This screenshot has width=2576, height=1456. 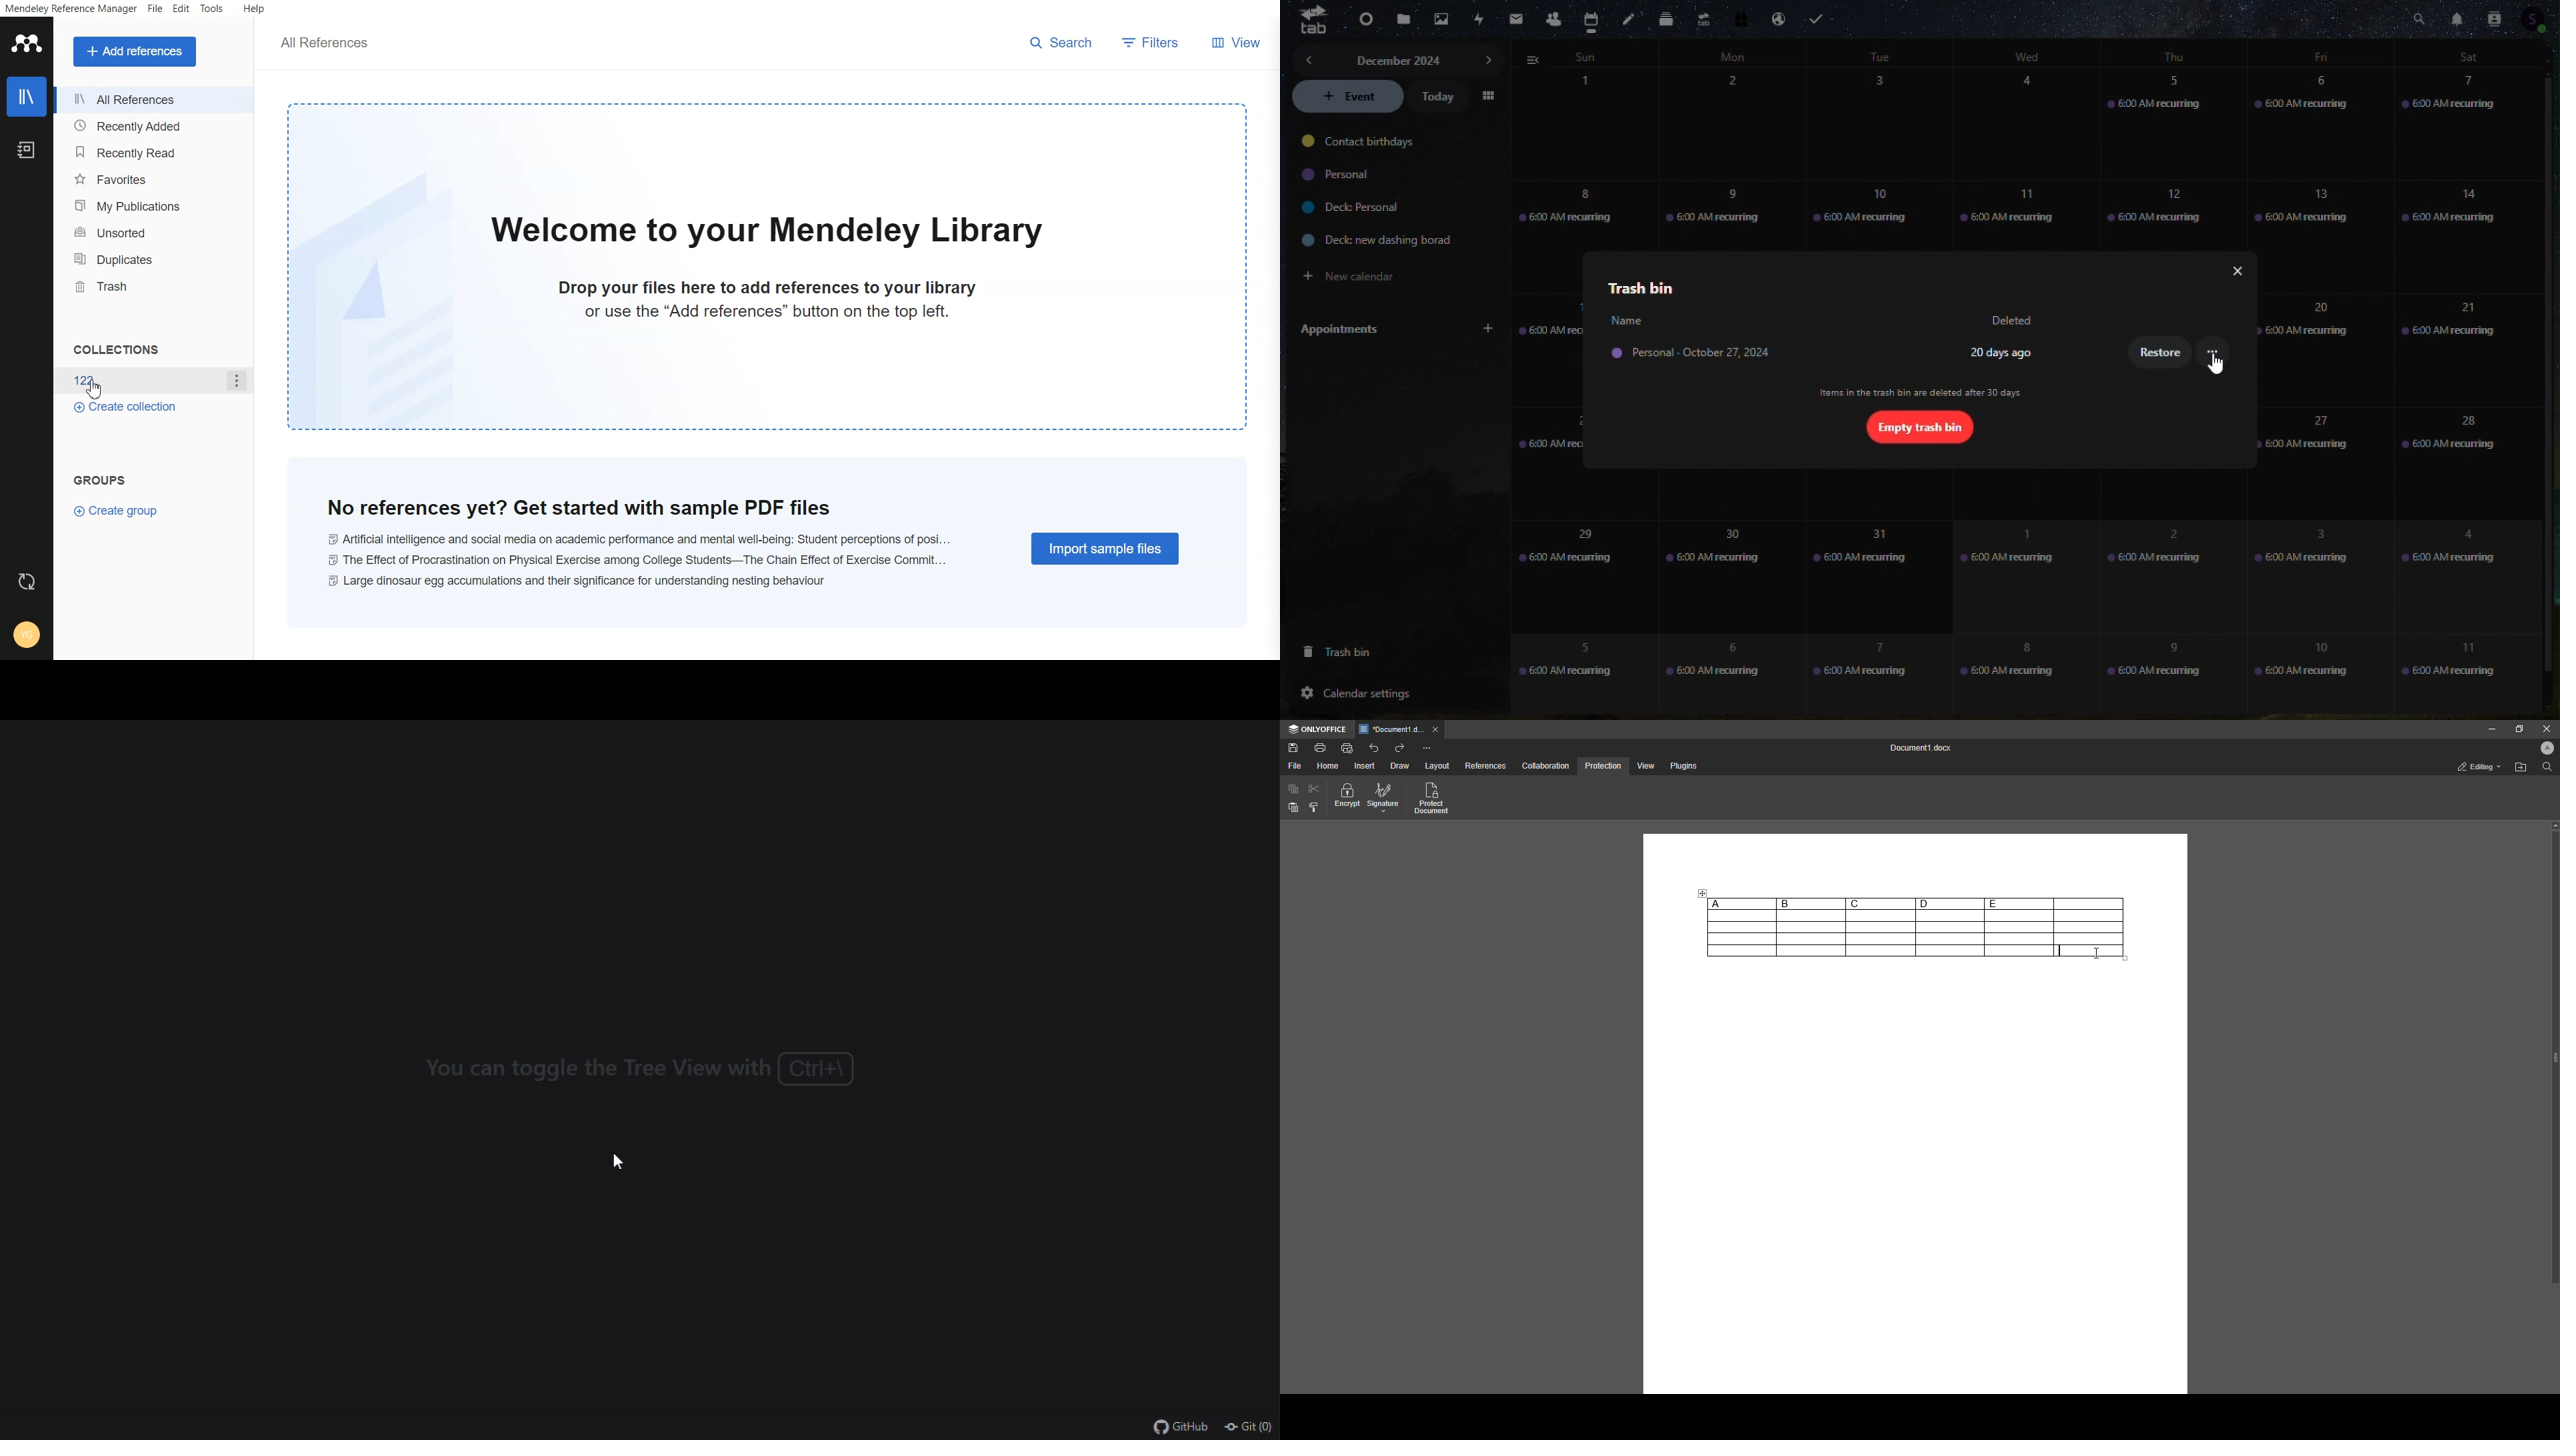 I want to click on calendar, so click(x=1592, y=16).